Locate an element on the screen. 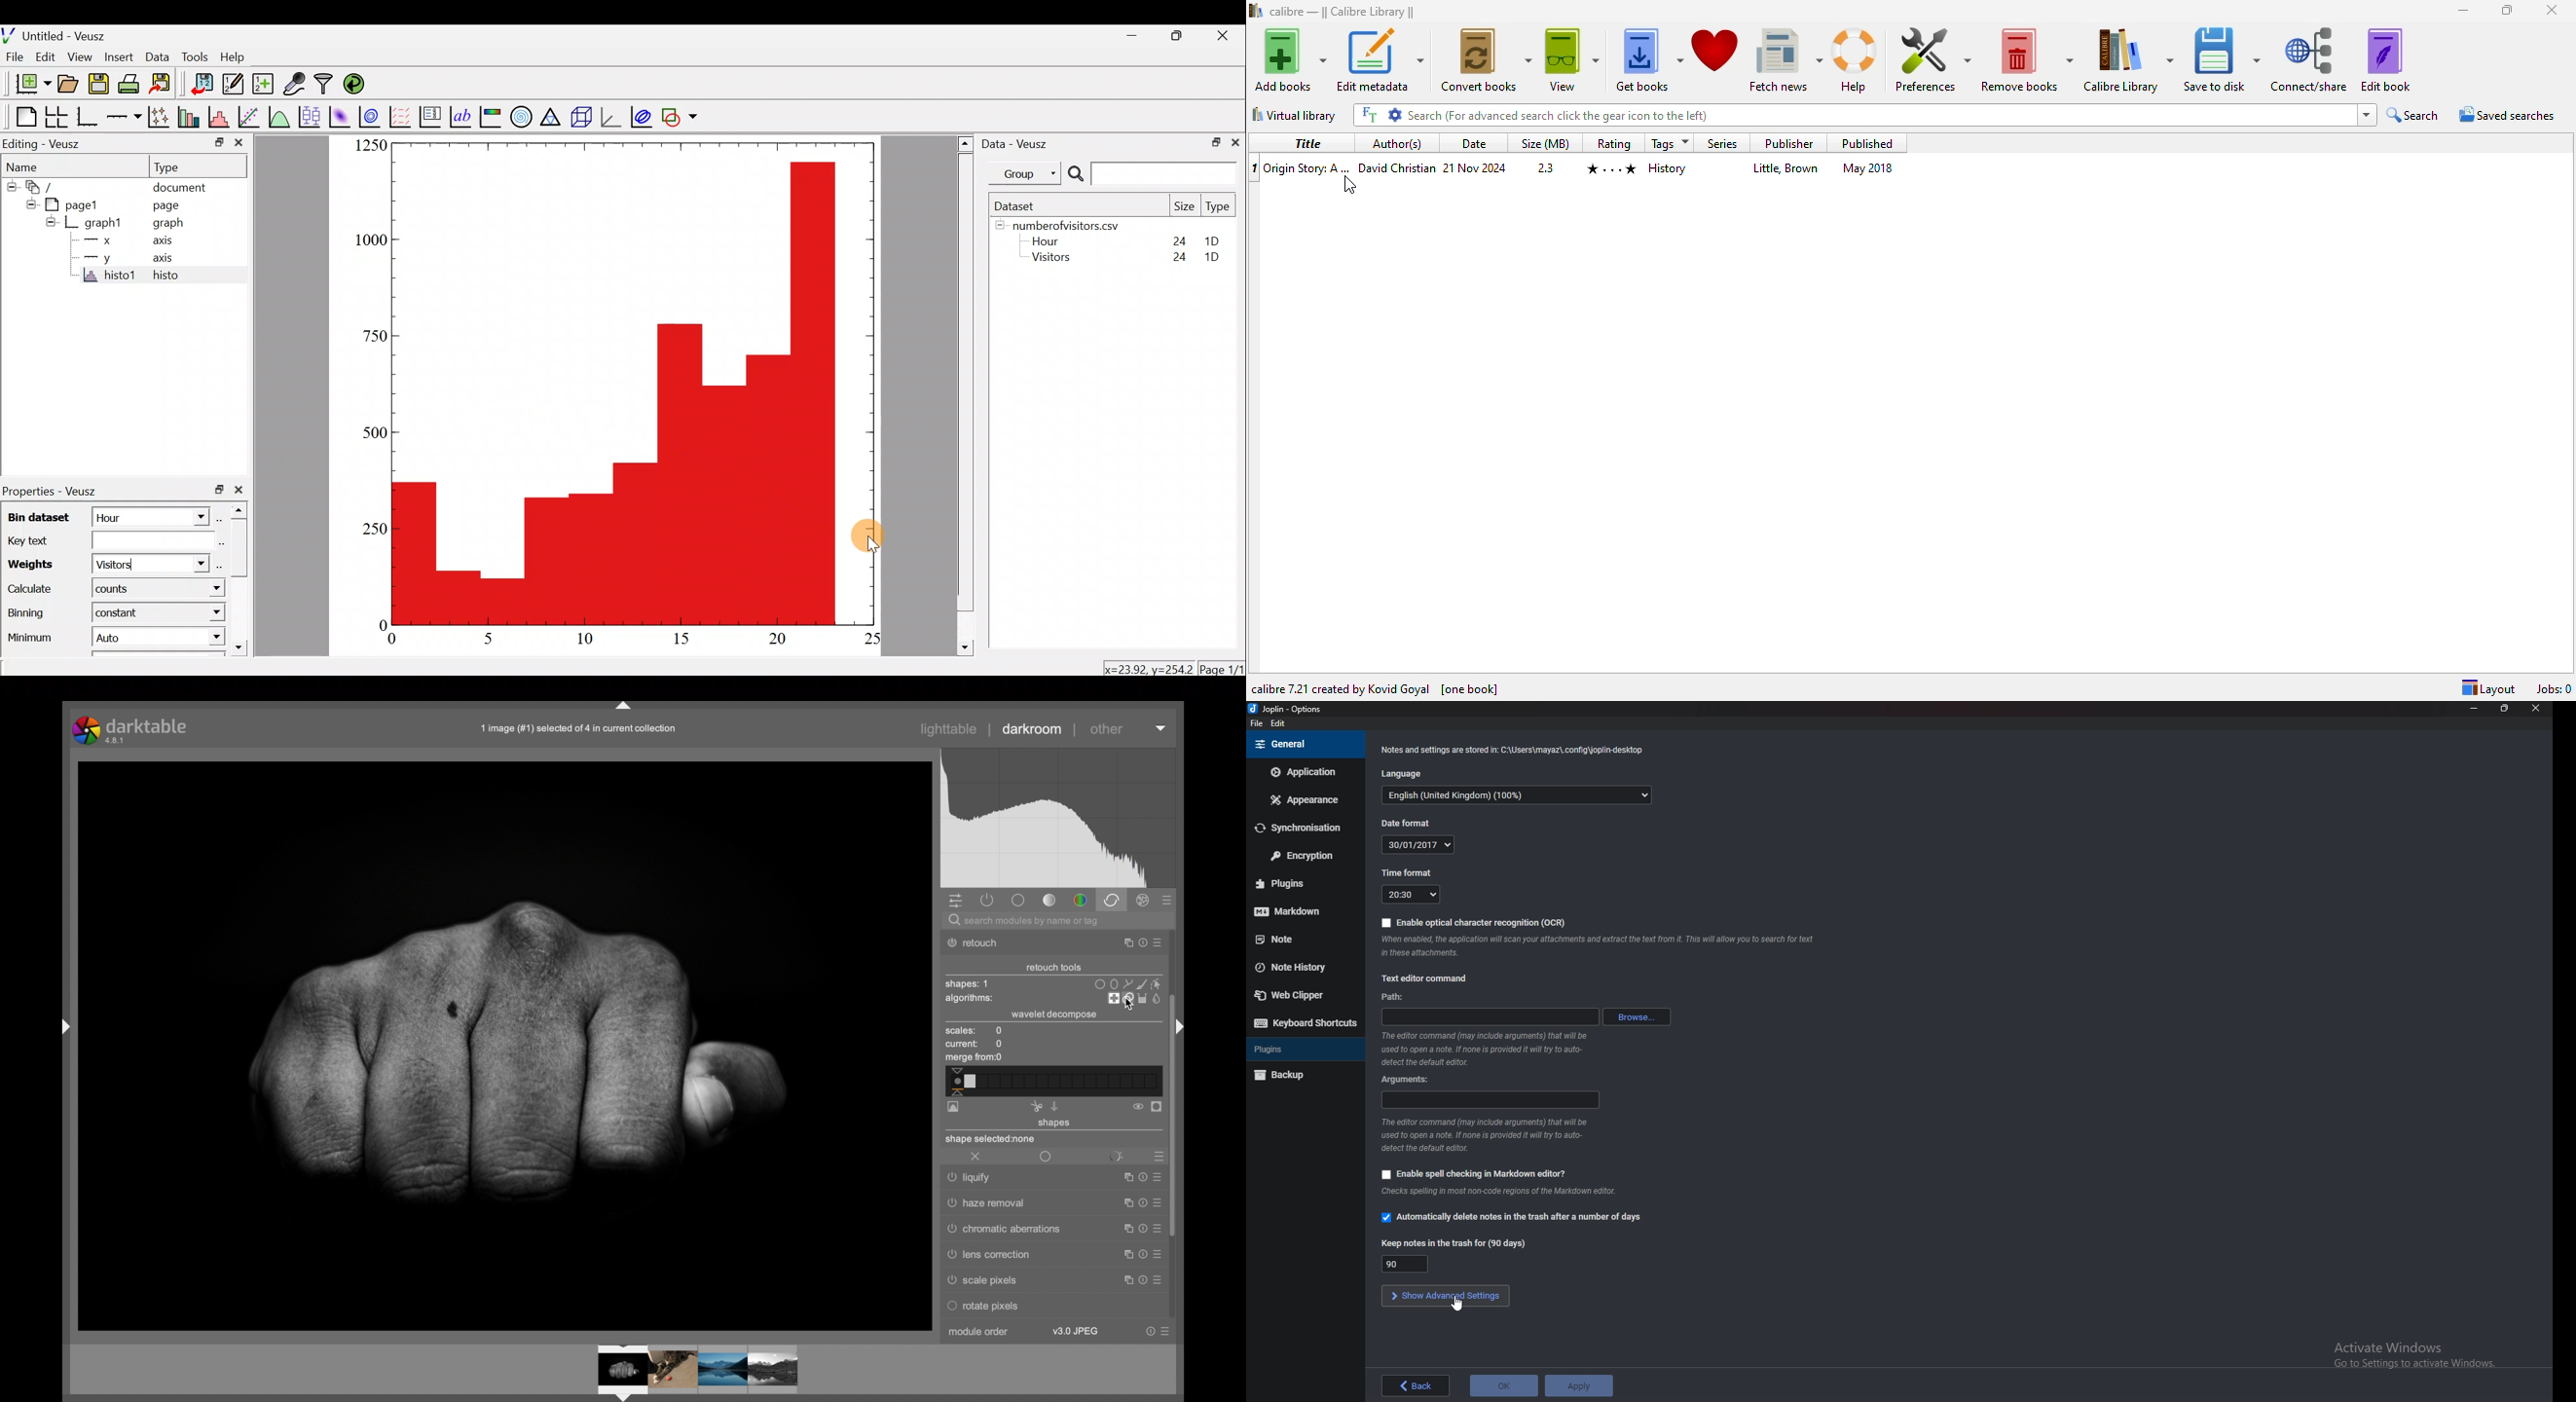  1D is located at coordinates (1207, 238).